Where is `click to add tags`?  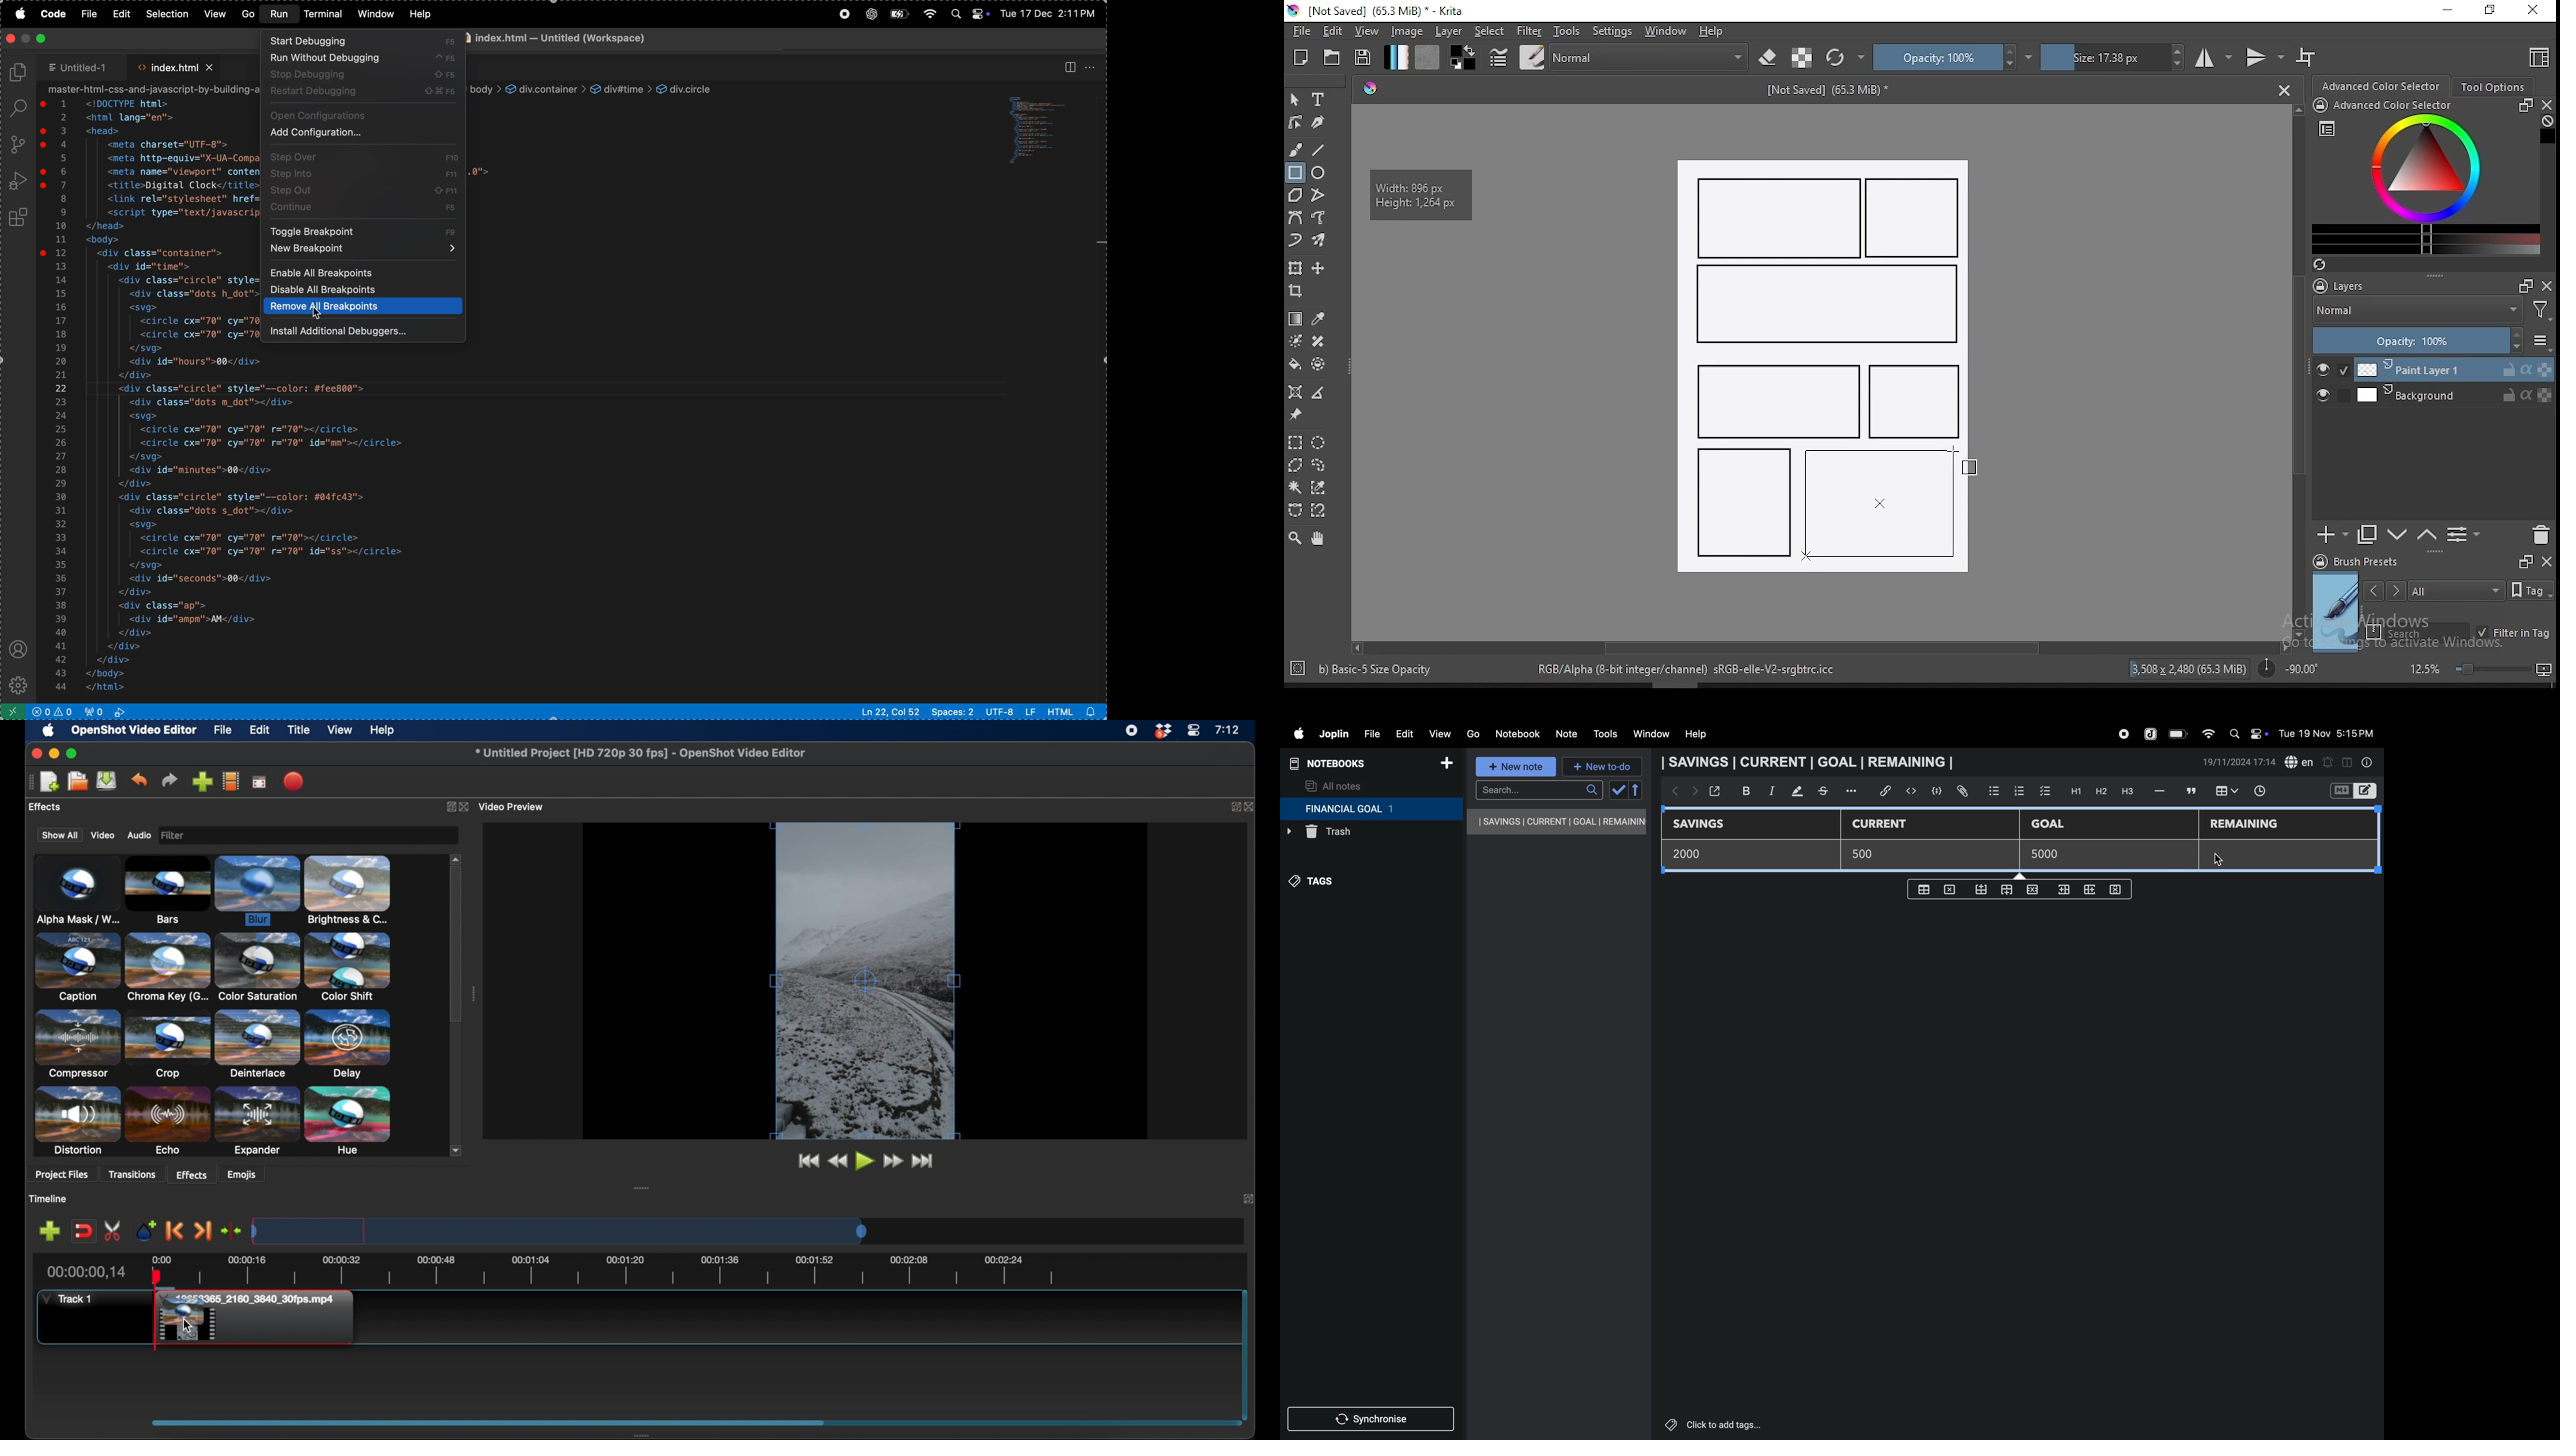 click to add tags is located at coordinates (1736, 1423).